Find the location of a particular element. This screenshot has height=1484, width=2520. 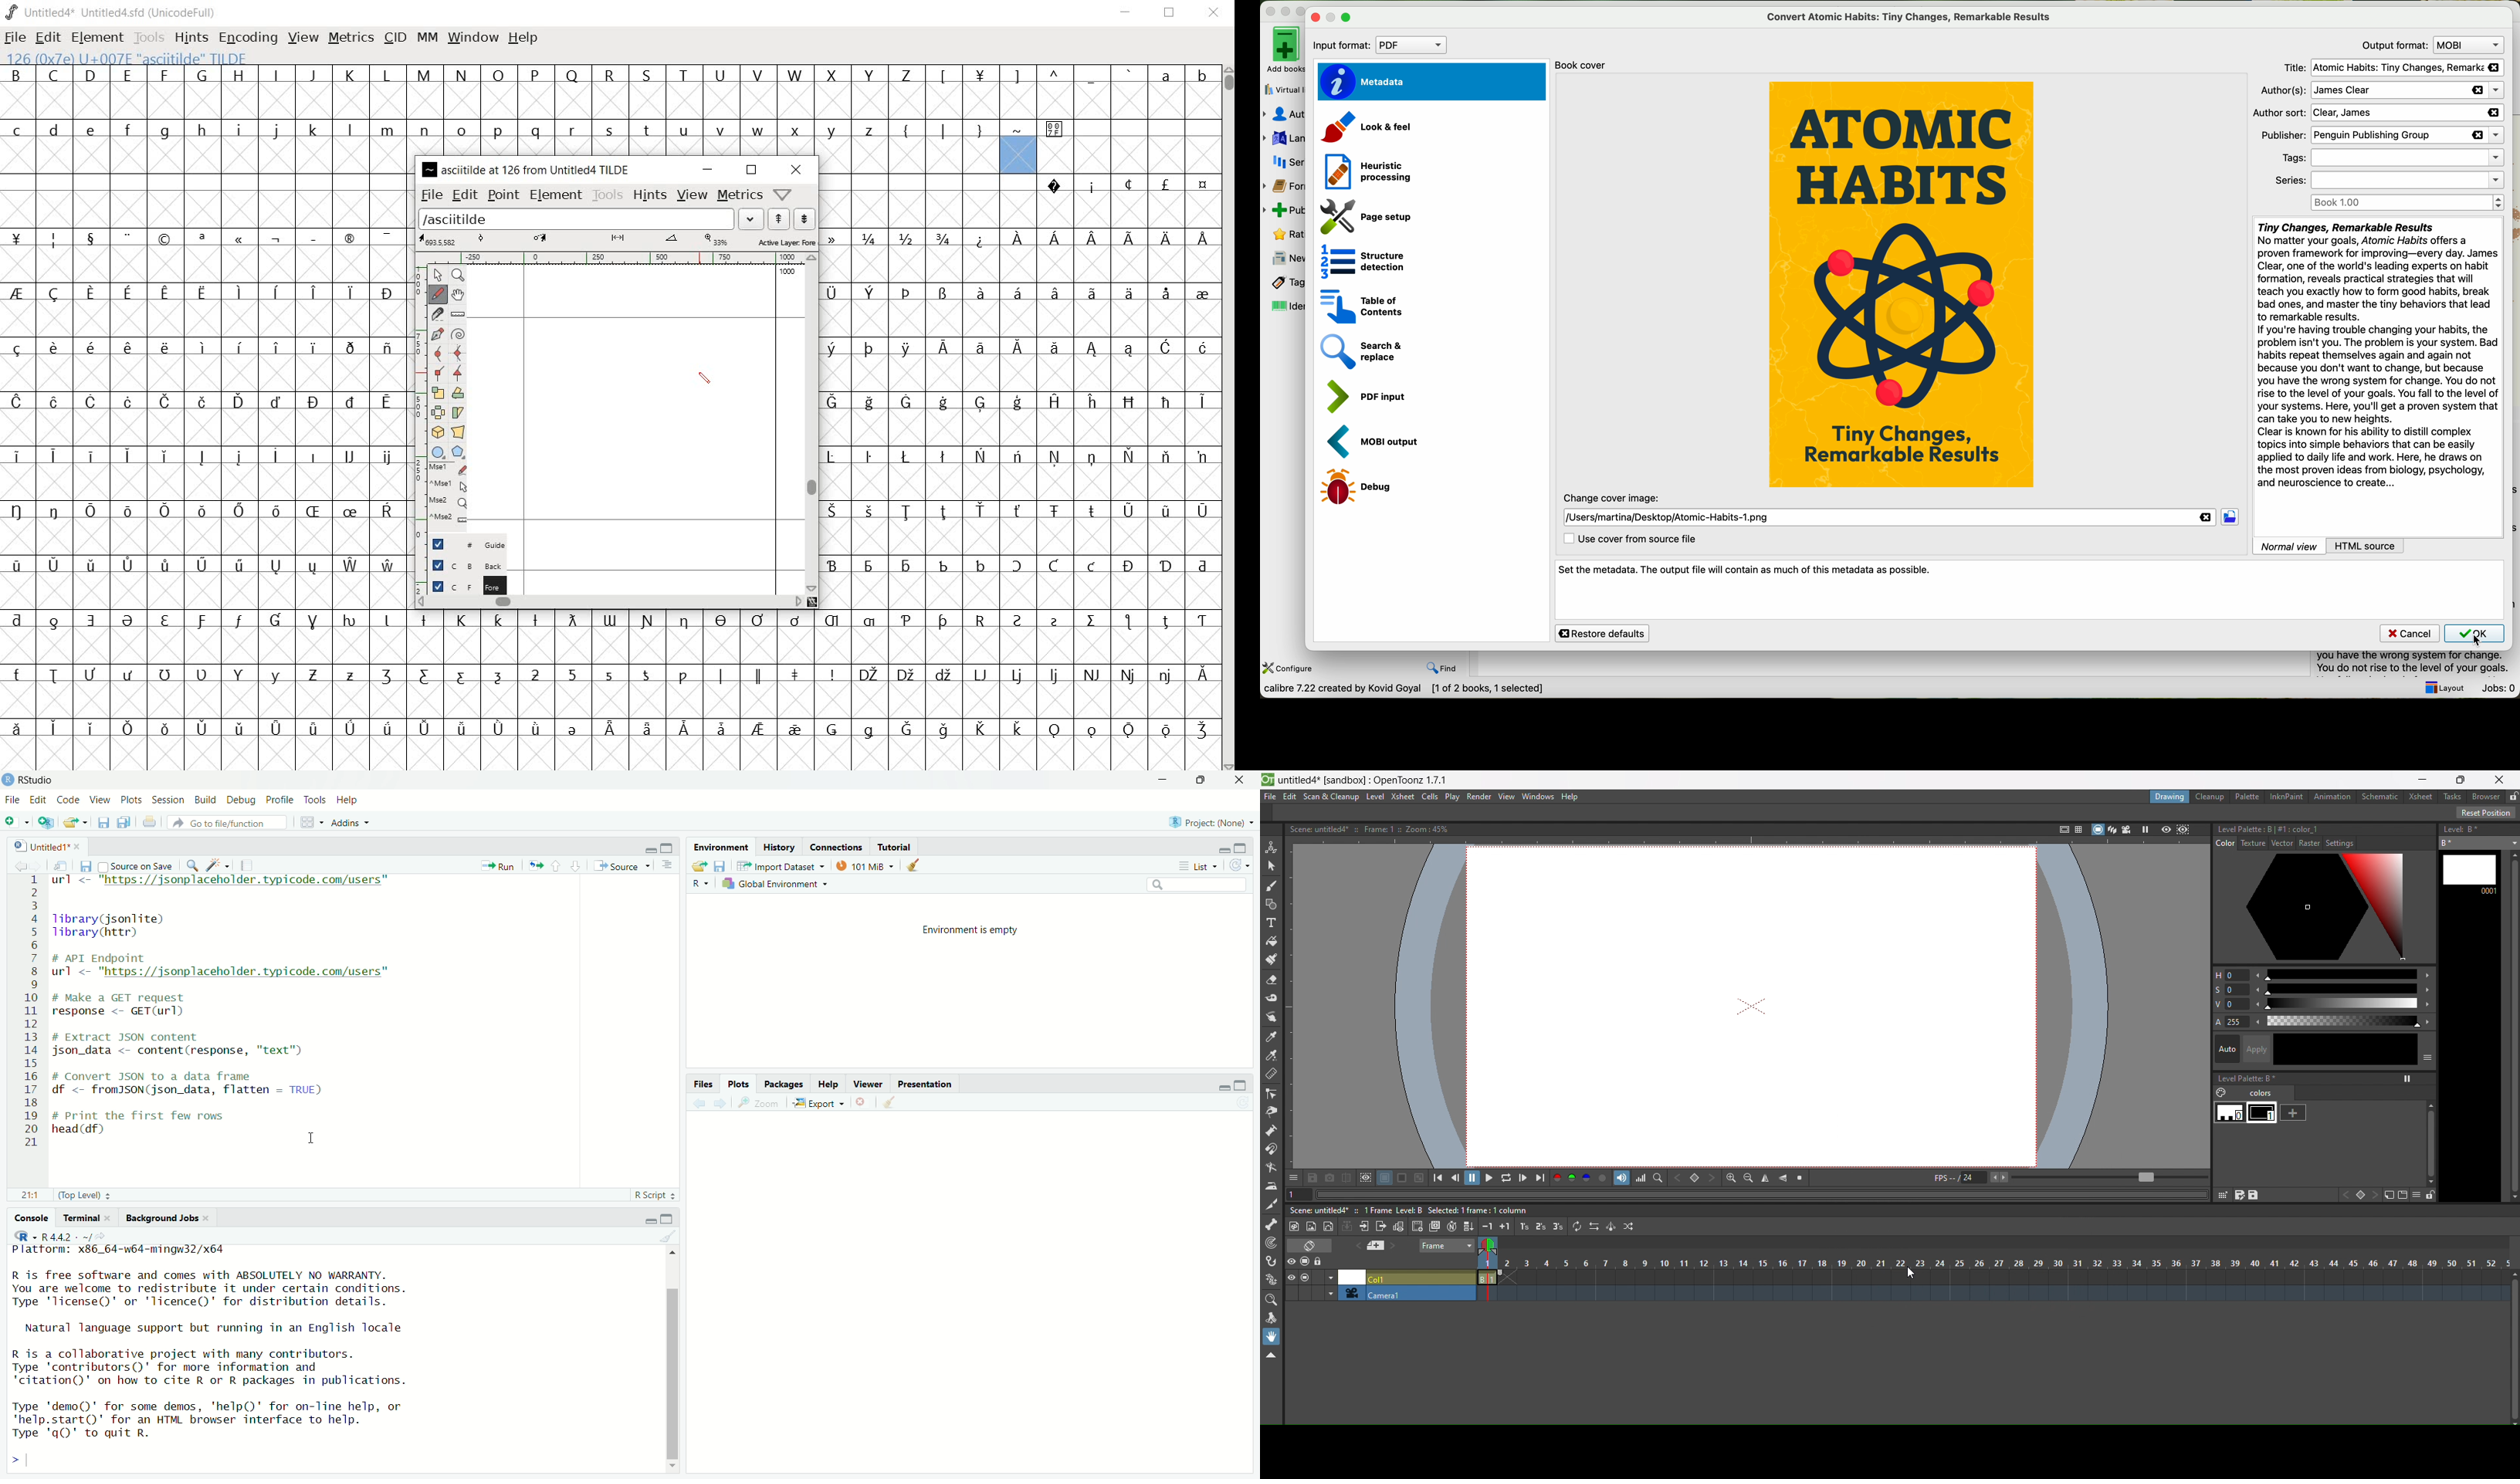

Next is located at coordinates (722, 1104).